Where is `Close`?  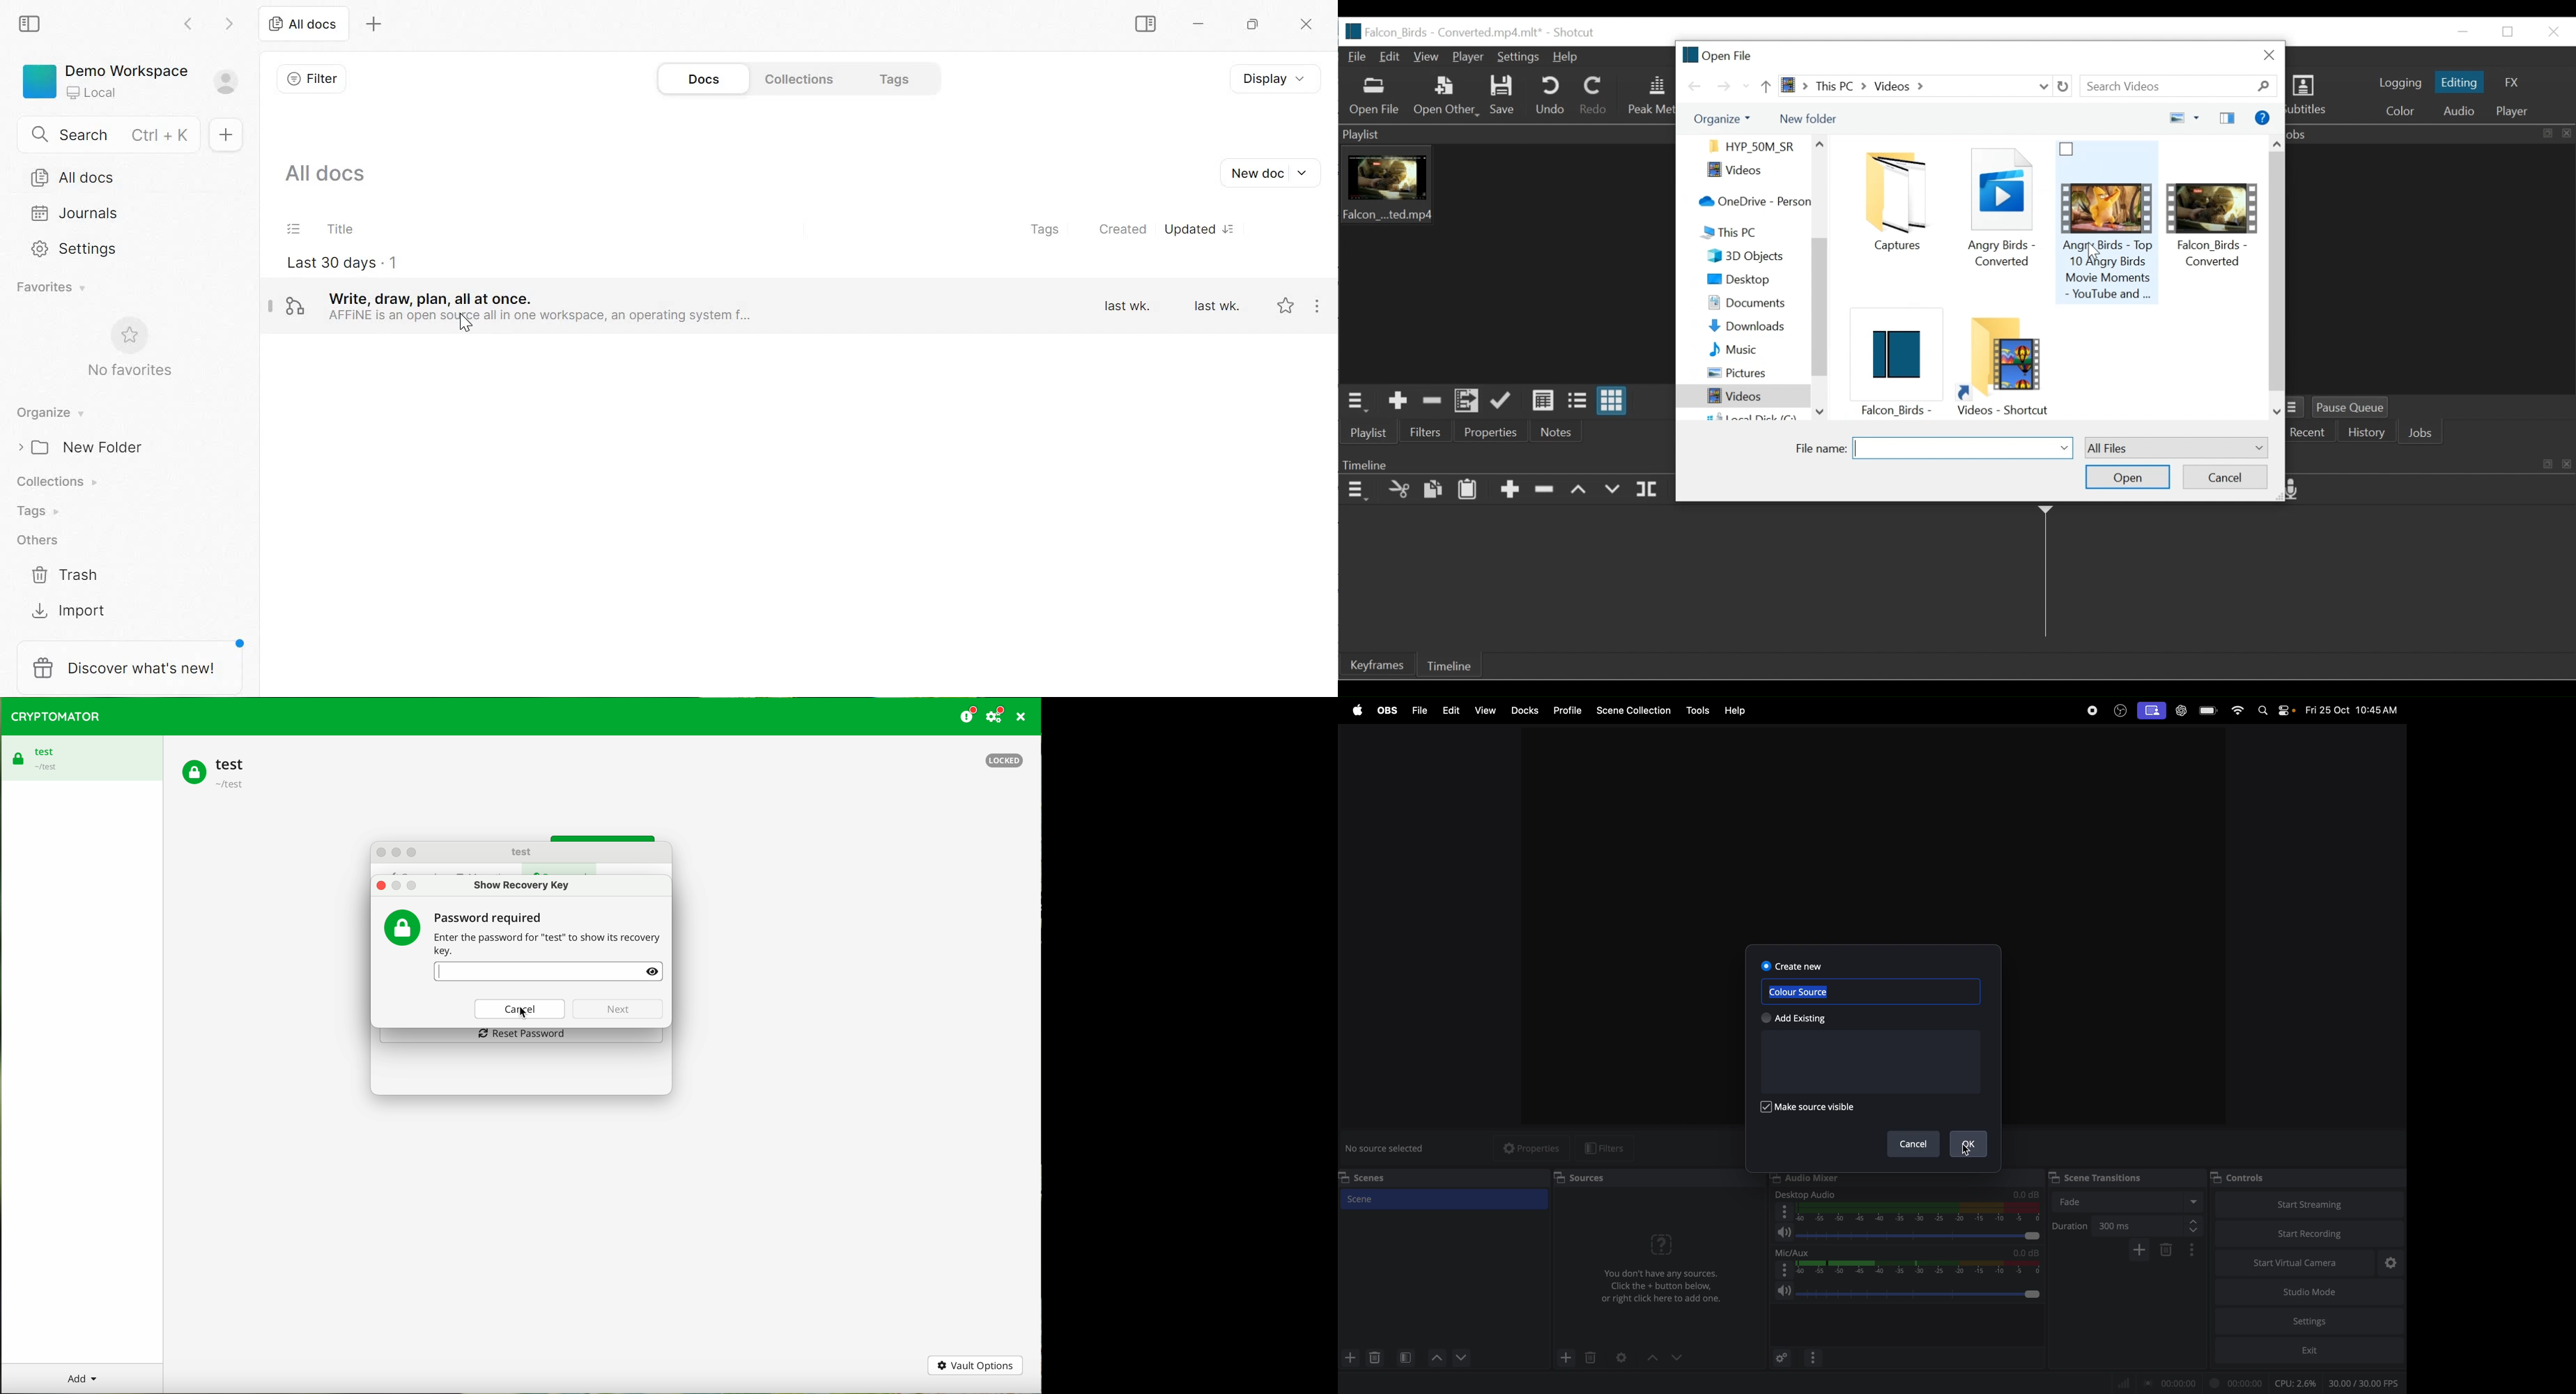
Close is located at coordinates (2551, 31).